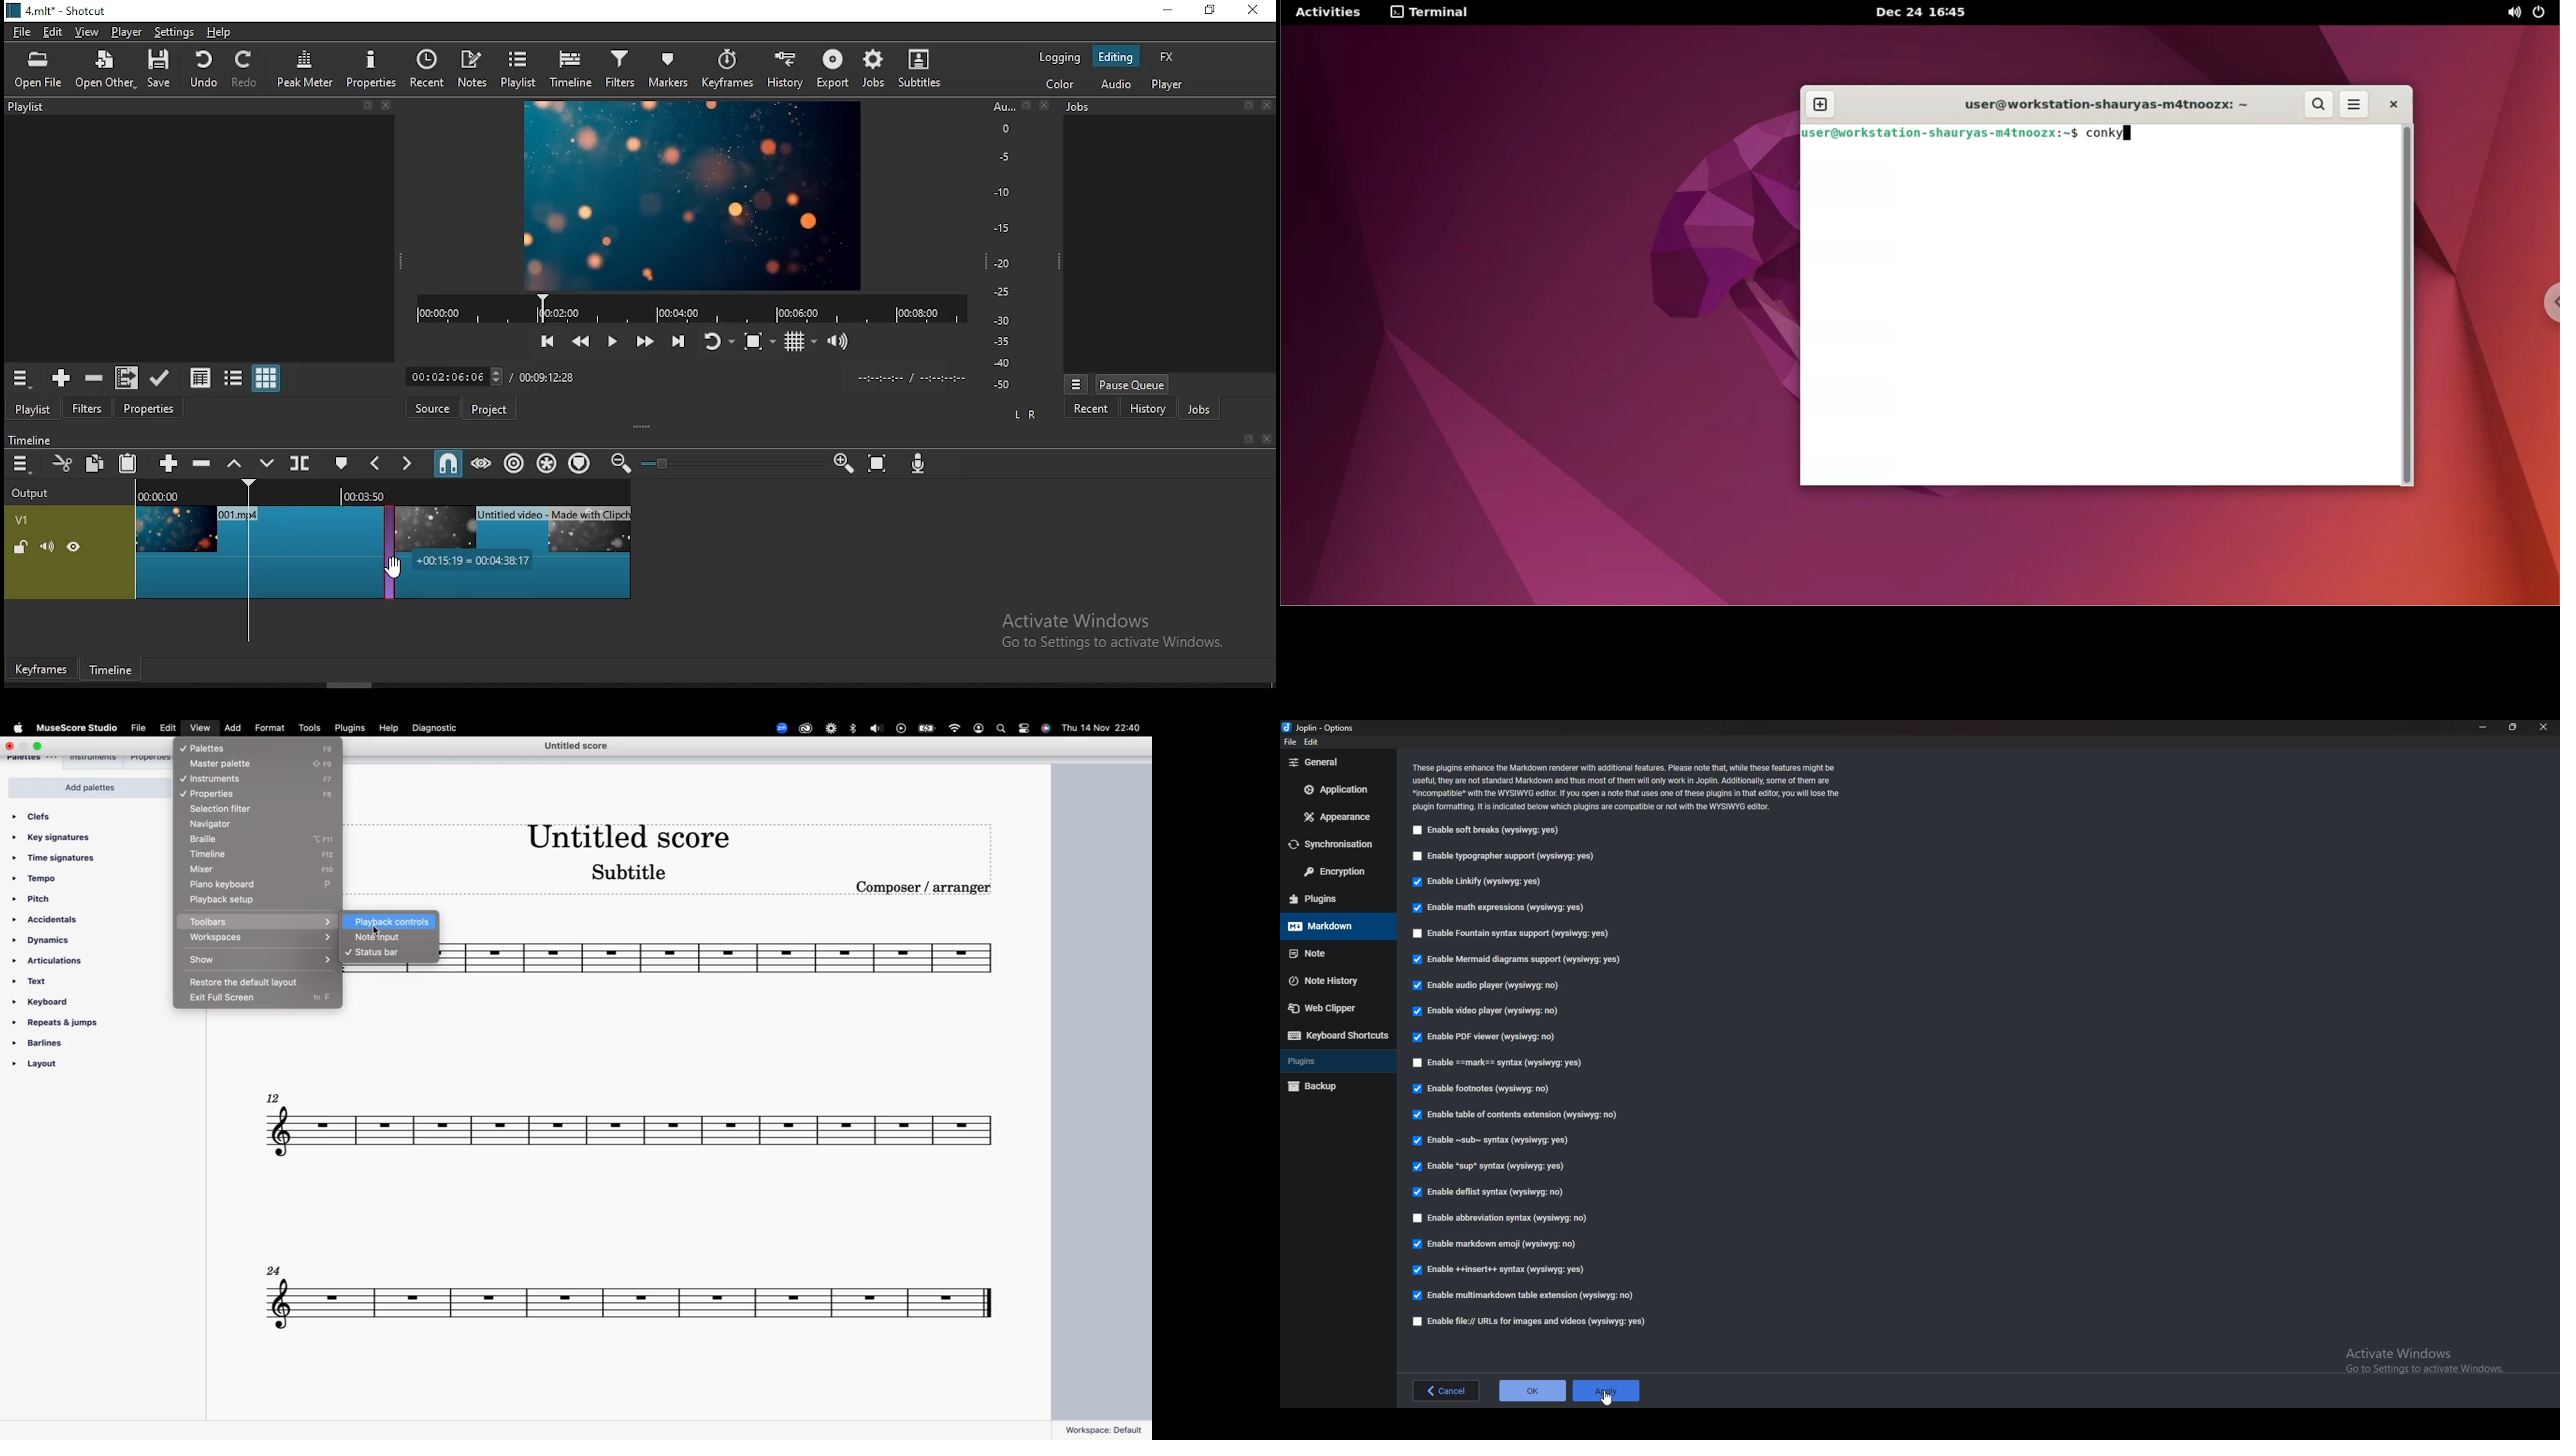 Image resolution: width=2576 pixels, height=1456 pixels. I want to click on next marker, so click(409, 464).